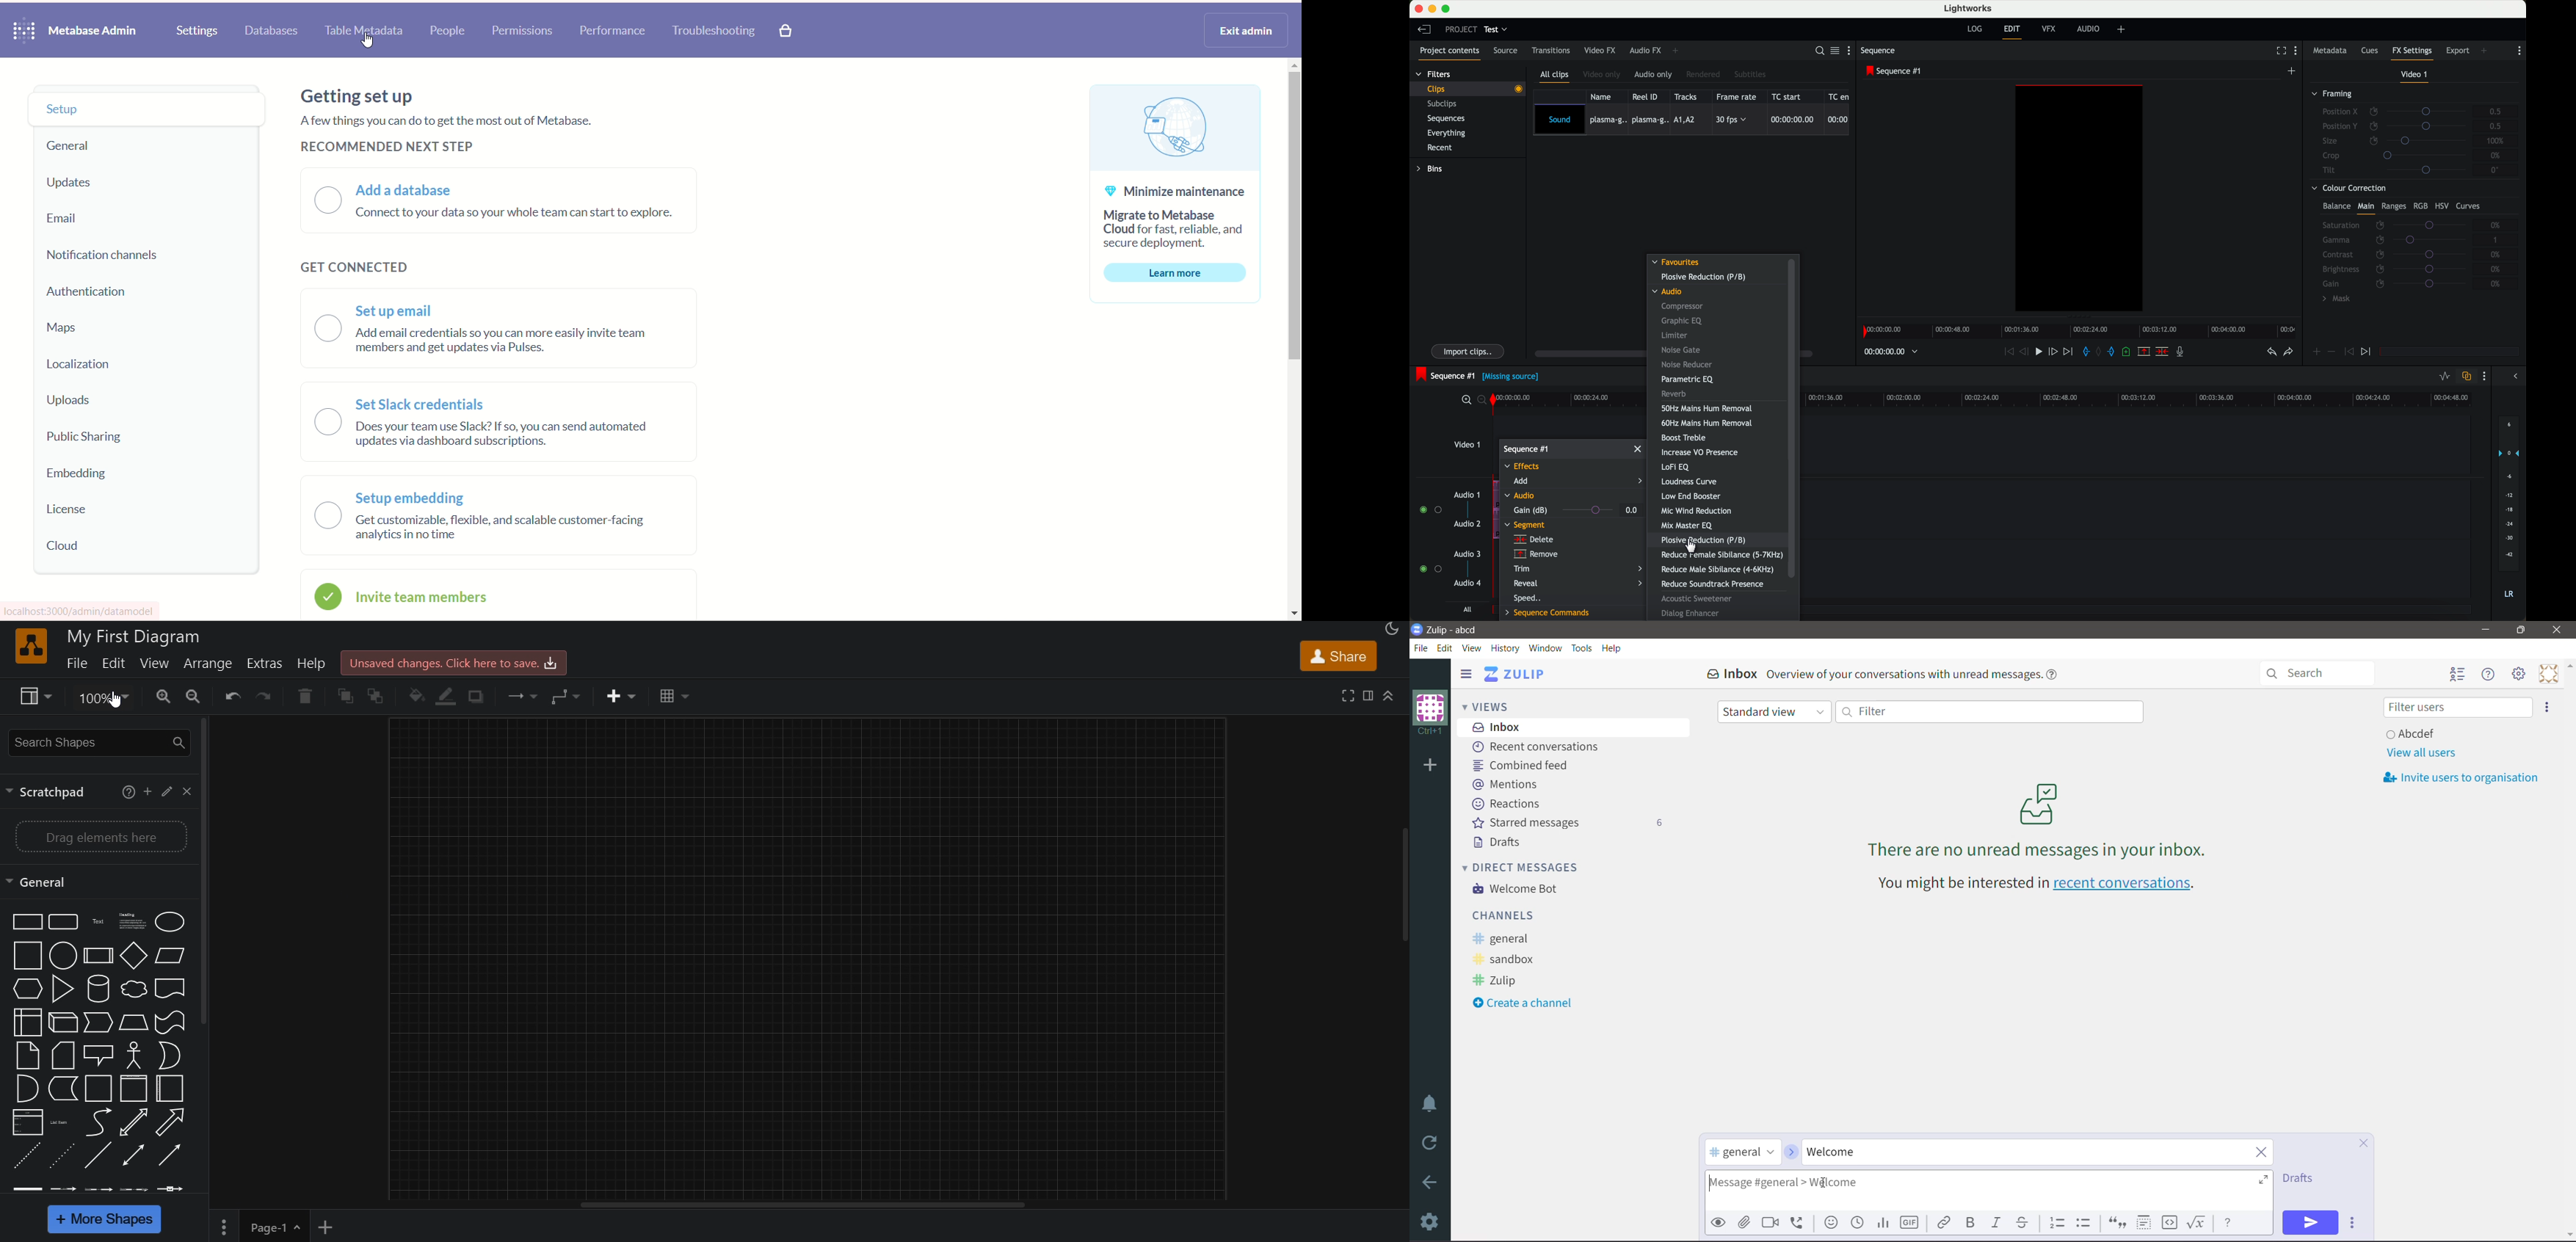  I want to click on project, so click(1459, 29).